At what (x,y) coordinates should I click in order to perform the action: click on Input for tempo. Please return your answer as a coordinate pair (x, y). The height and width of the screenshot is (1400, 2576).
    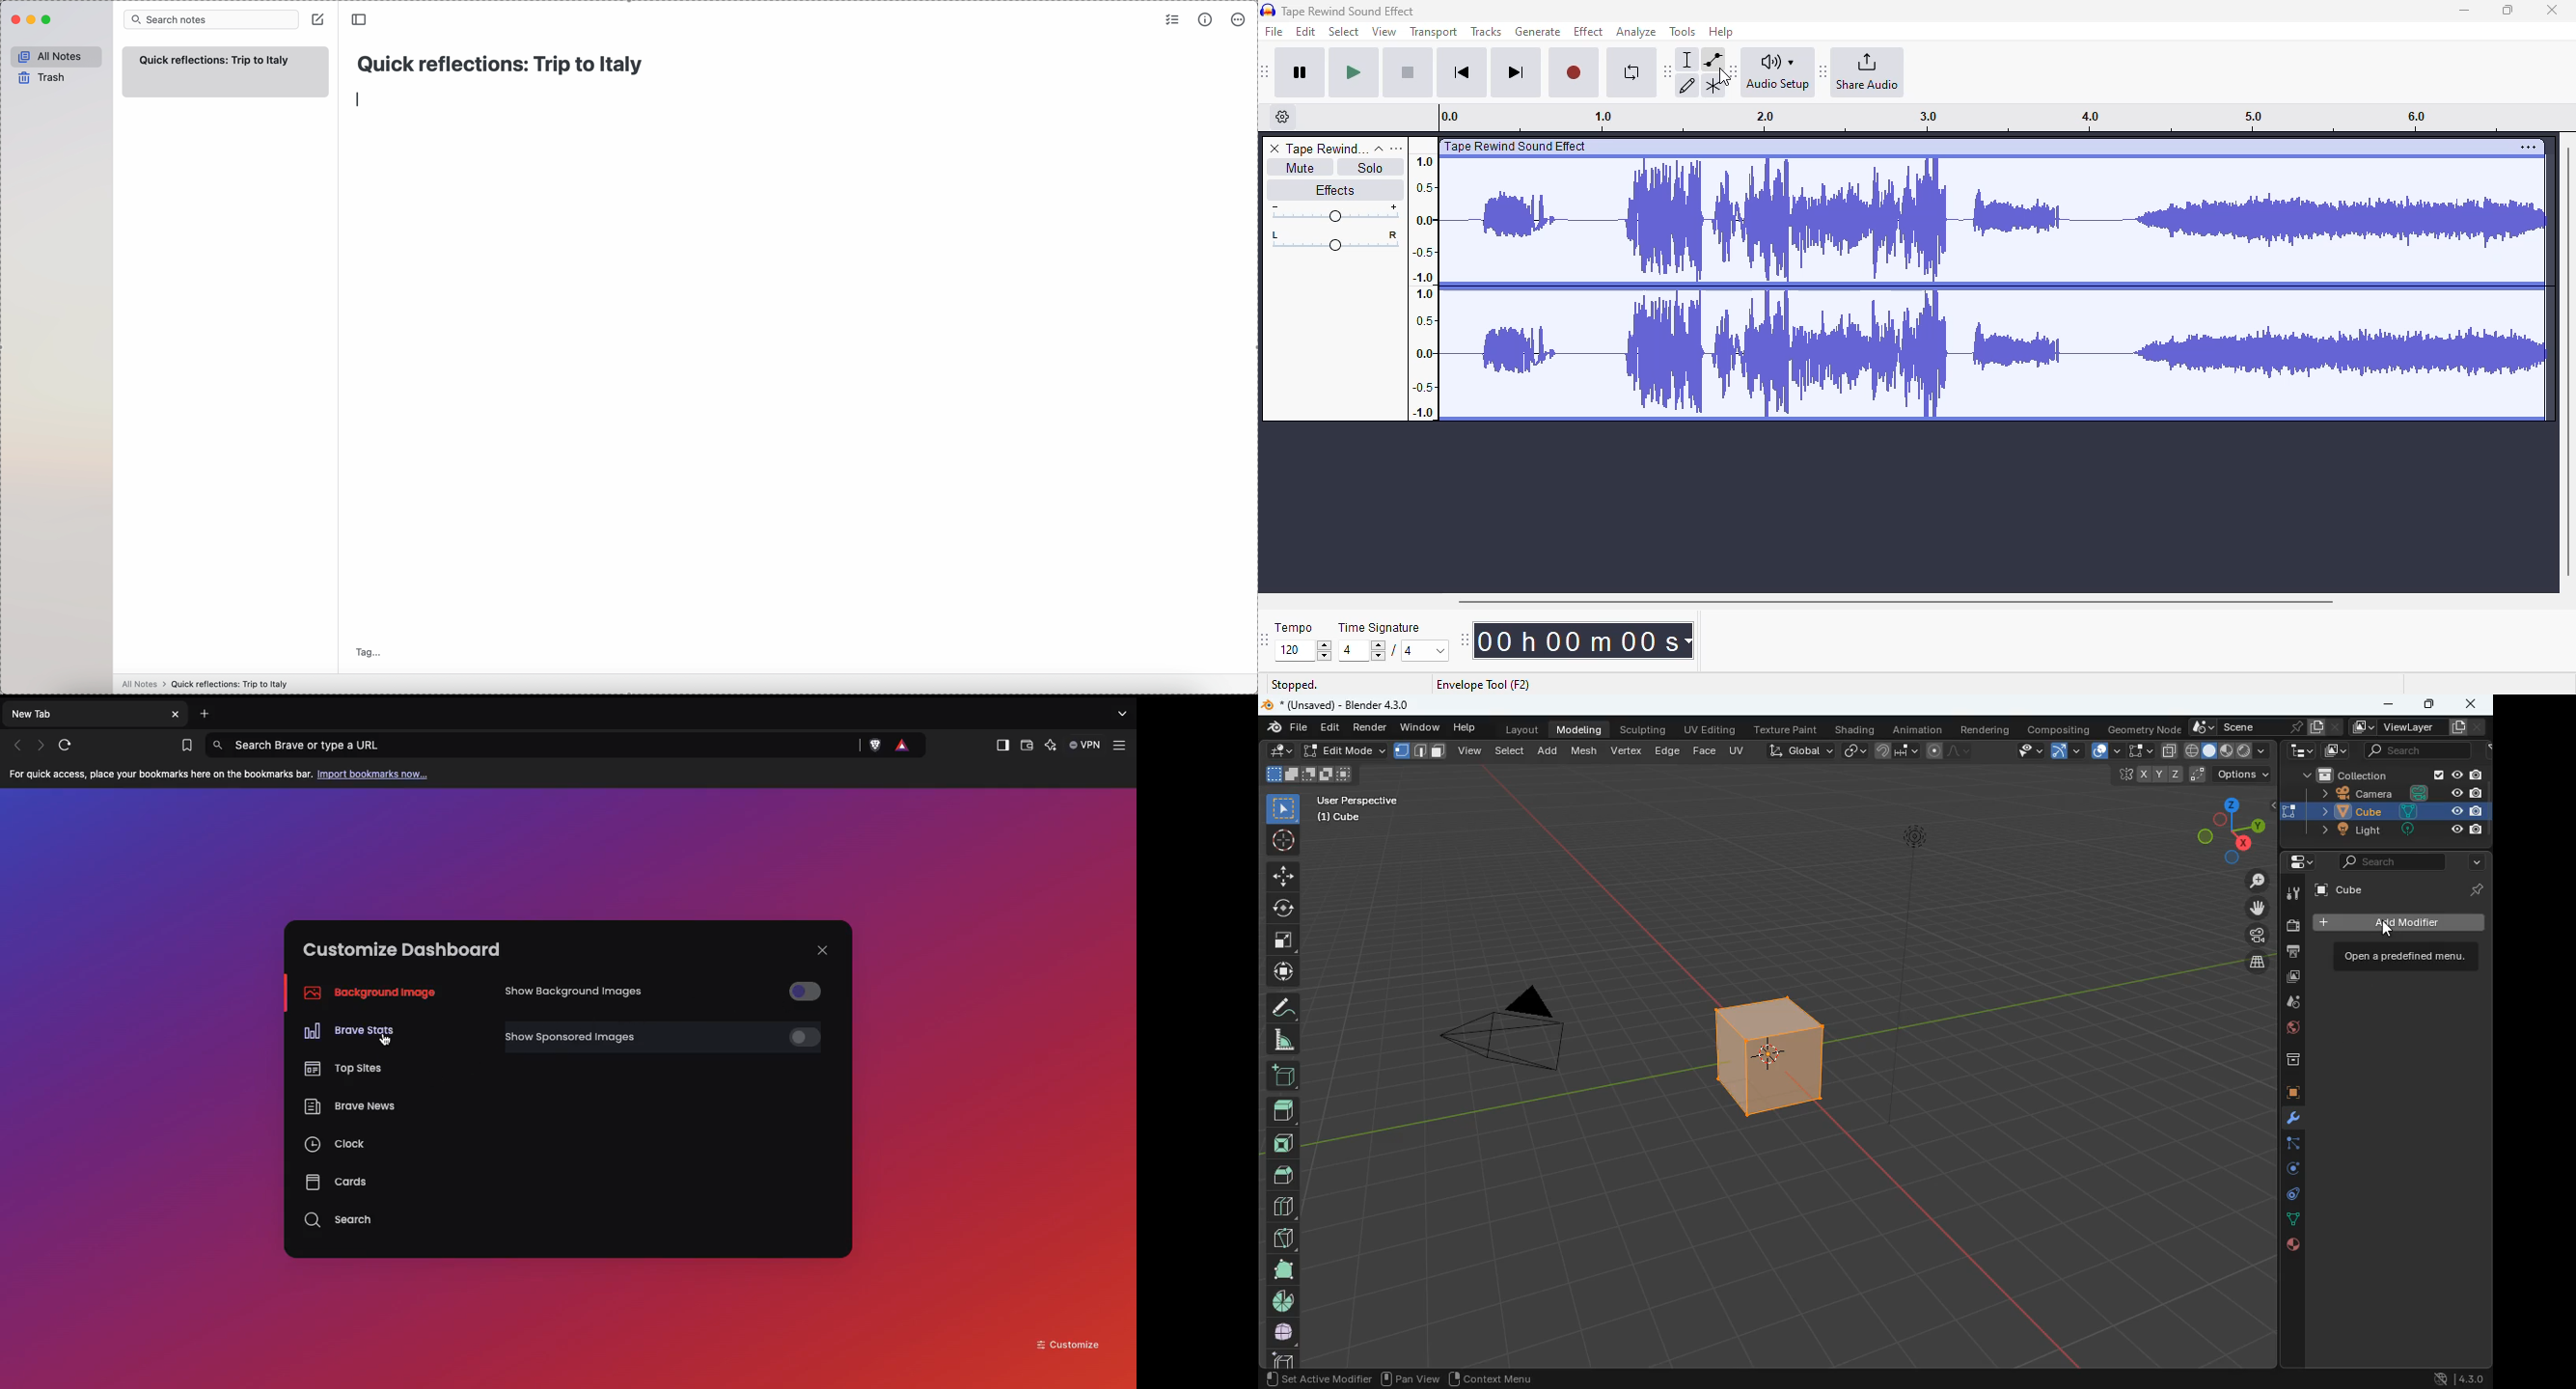
    Looking at the image, I should click on (1302, 651).